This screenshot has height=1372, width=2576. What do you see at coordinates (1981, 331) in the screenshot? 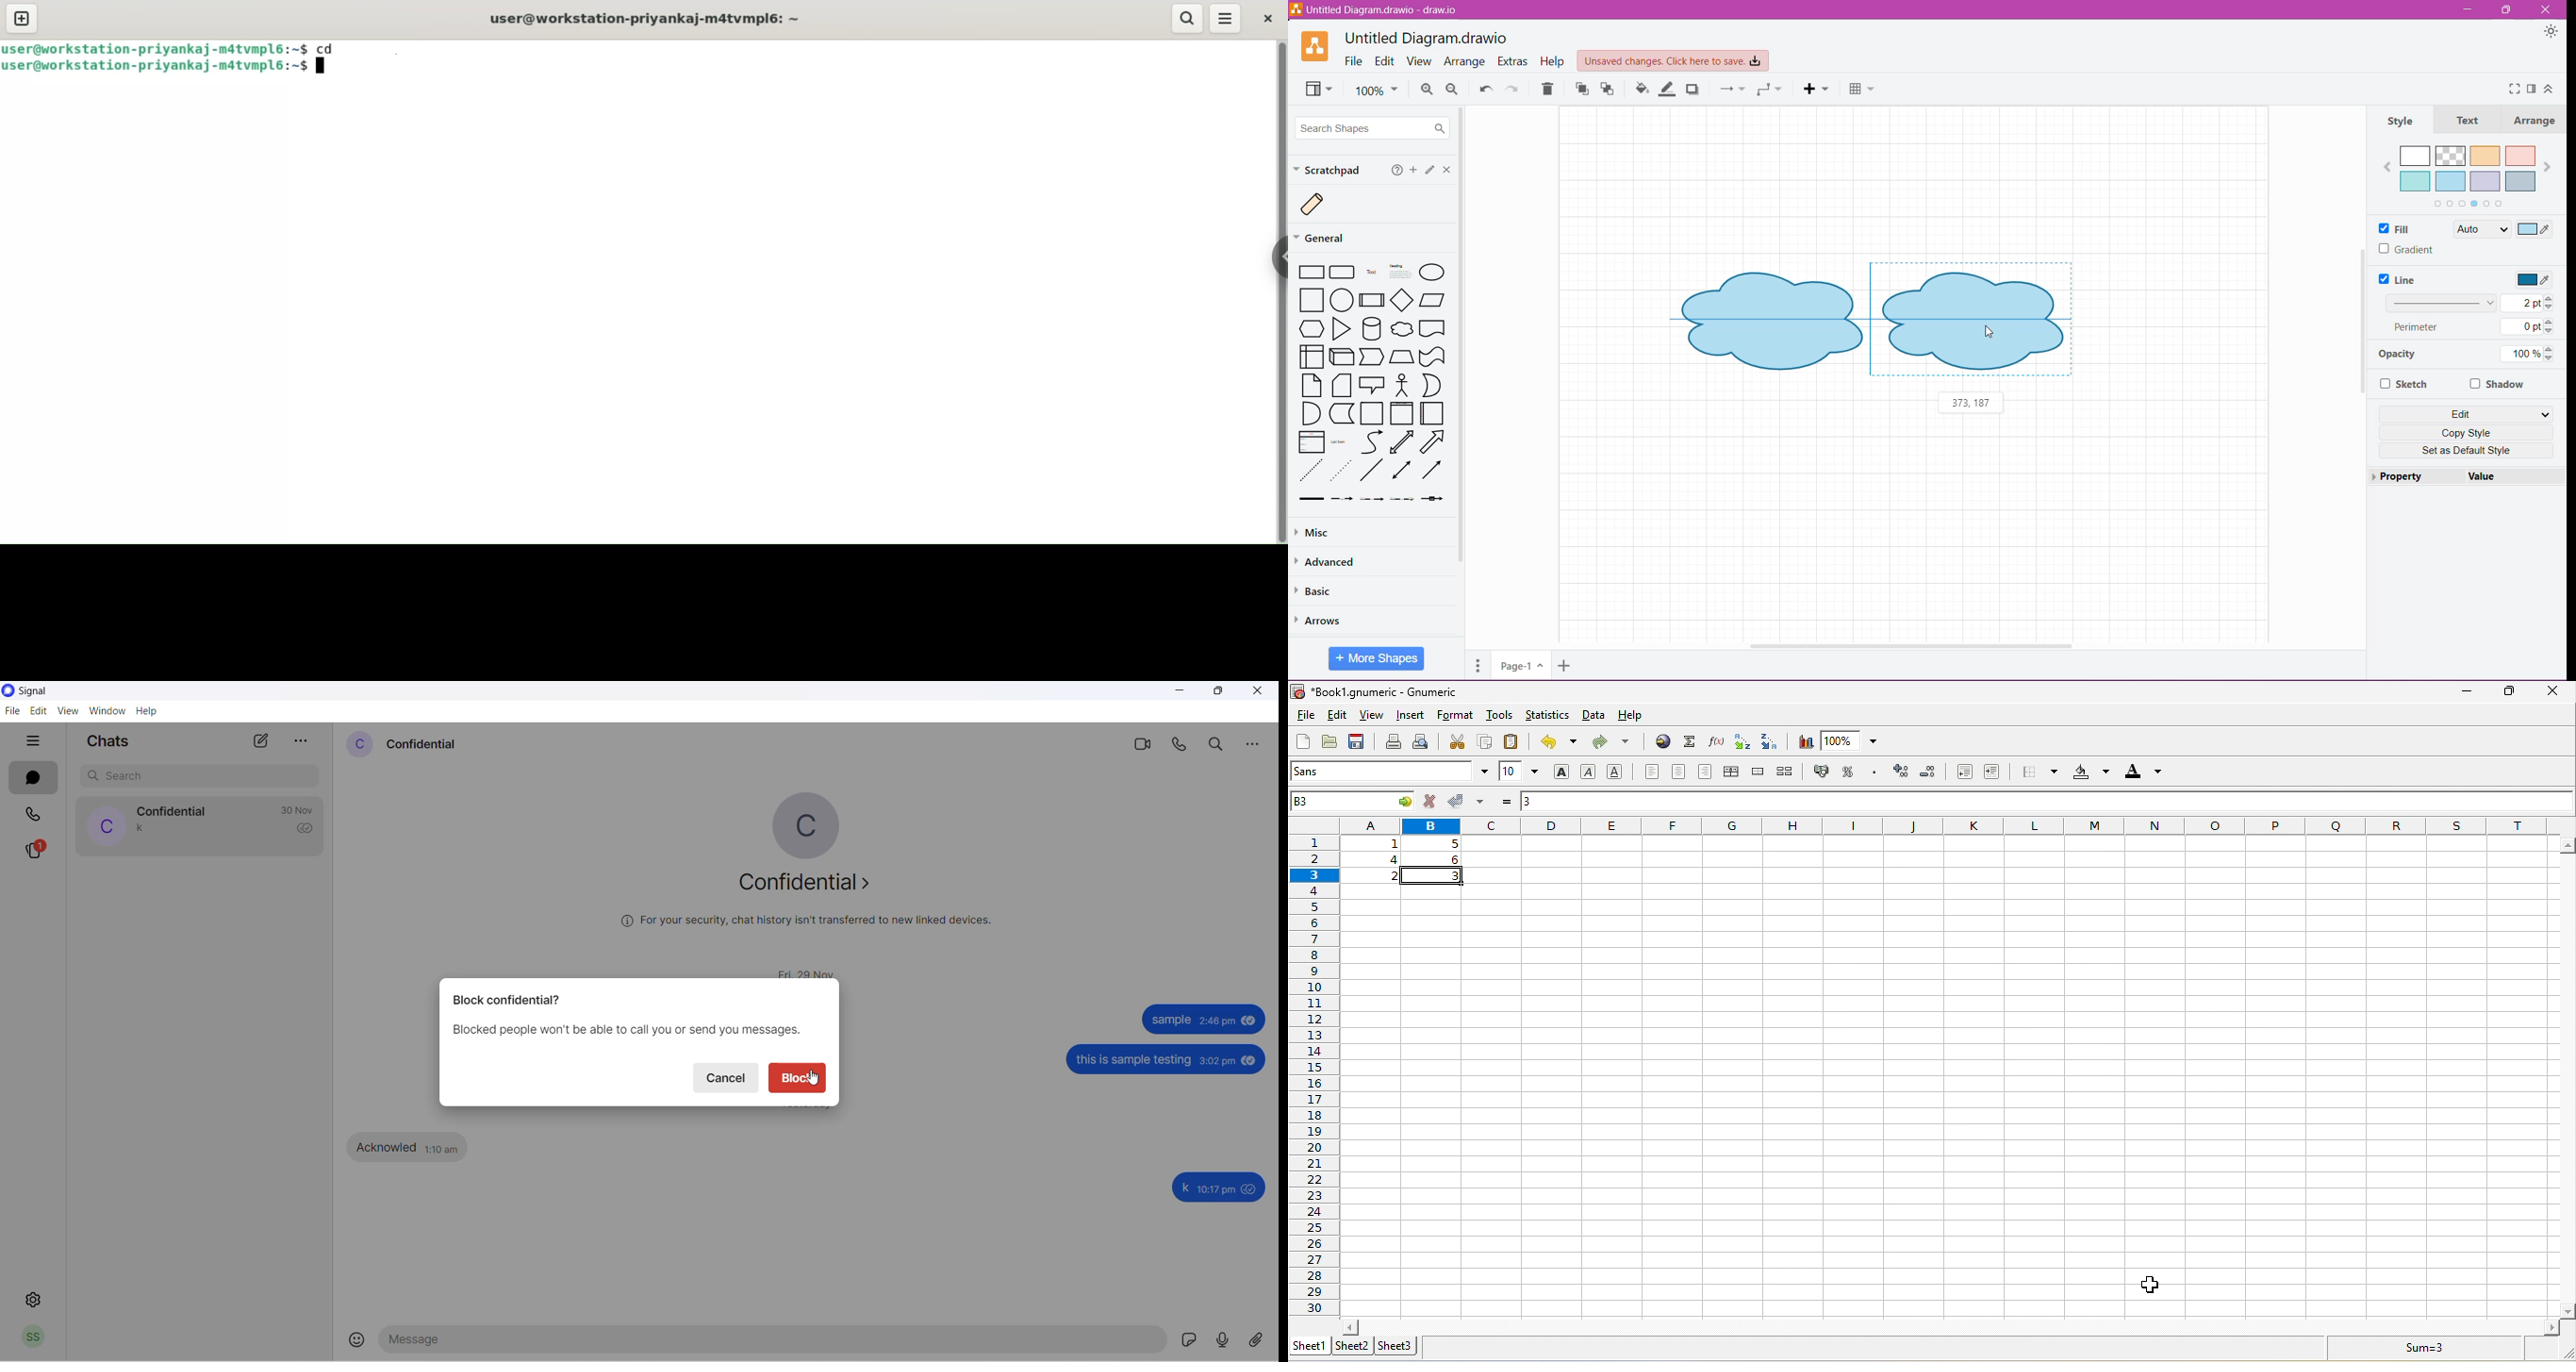
I see `Cursor` at bounding box center [1981, 331].